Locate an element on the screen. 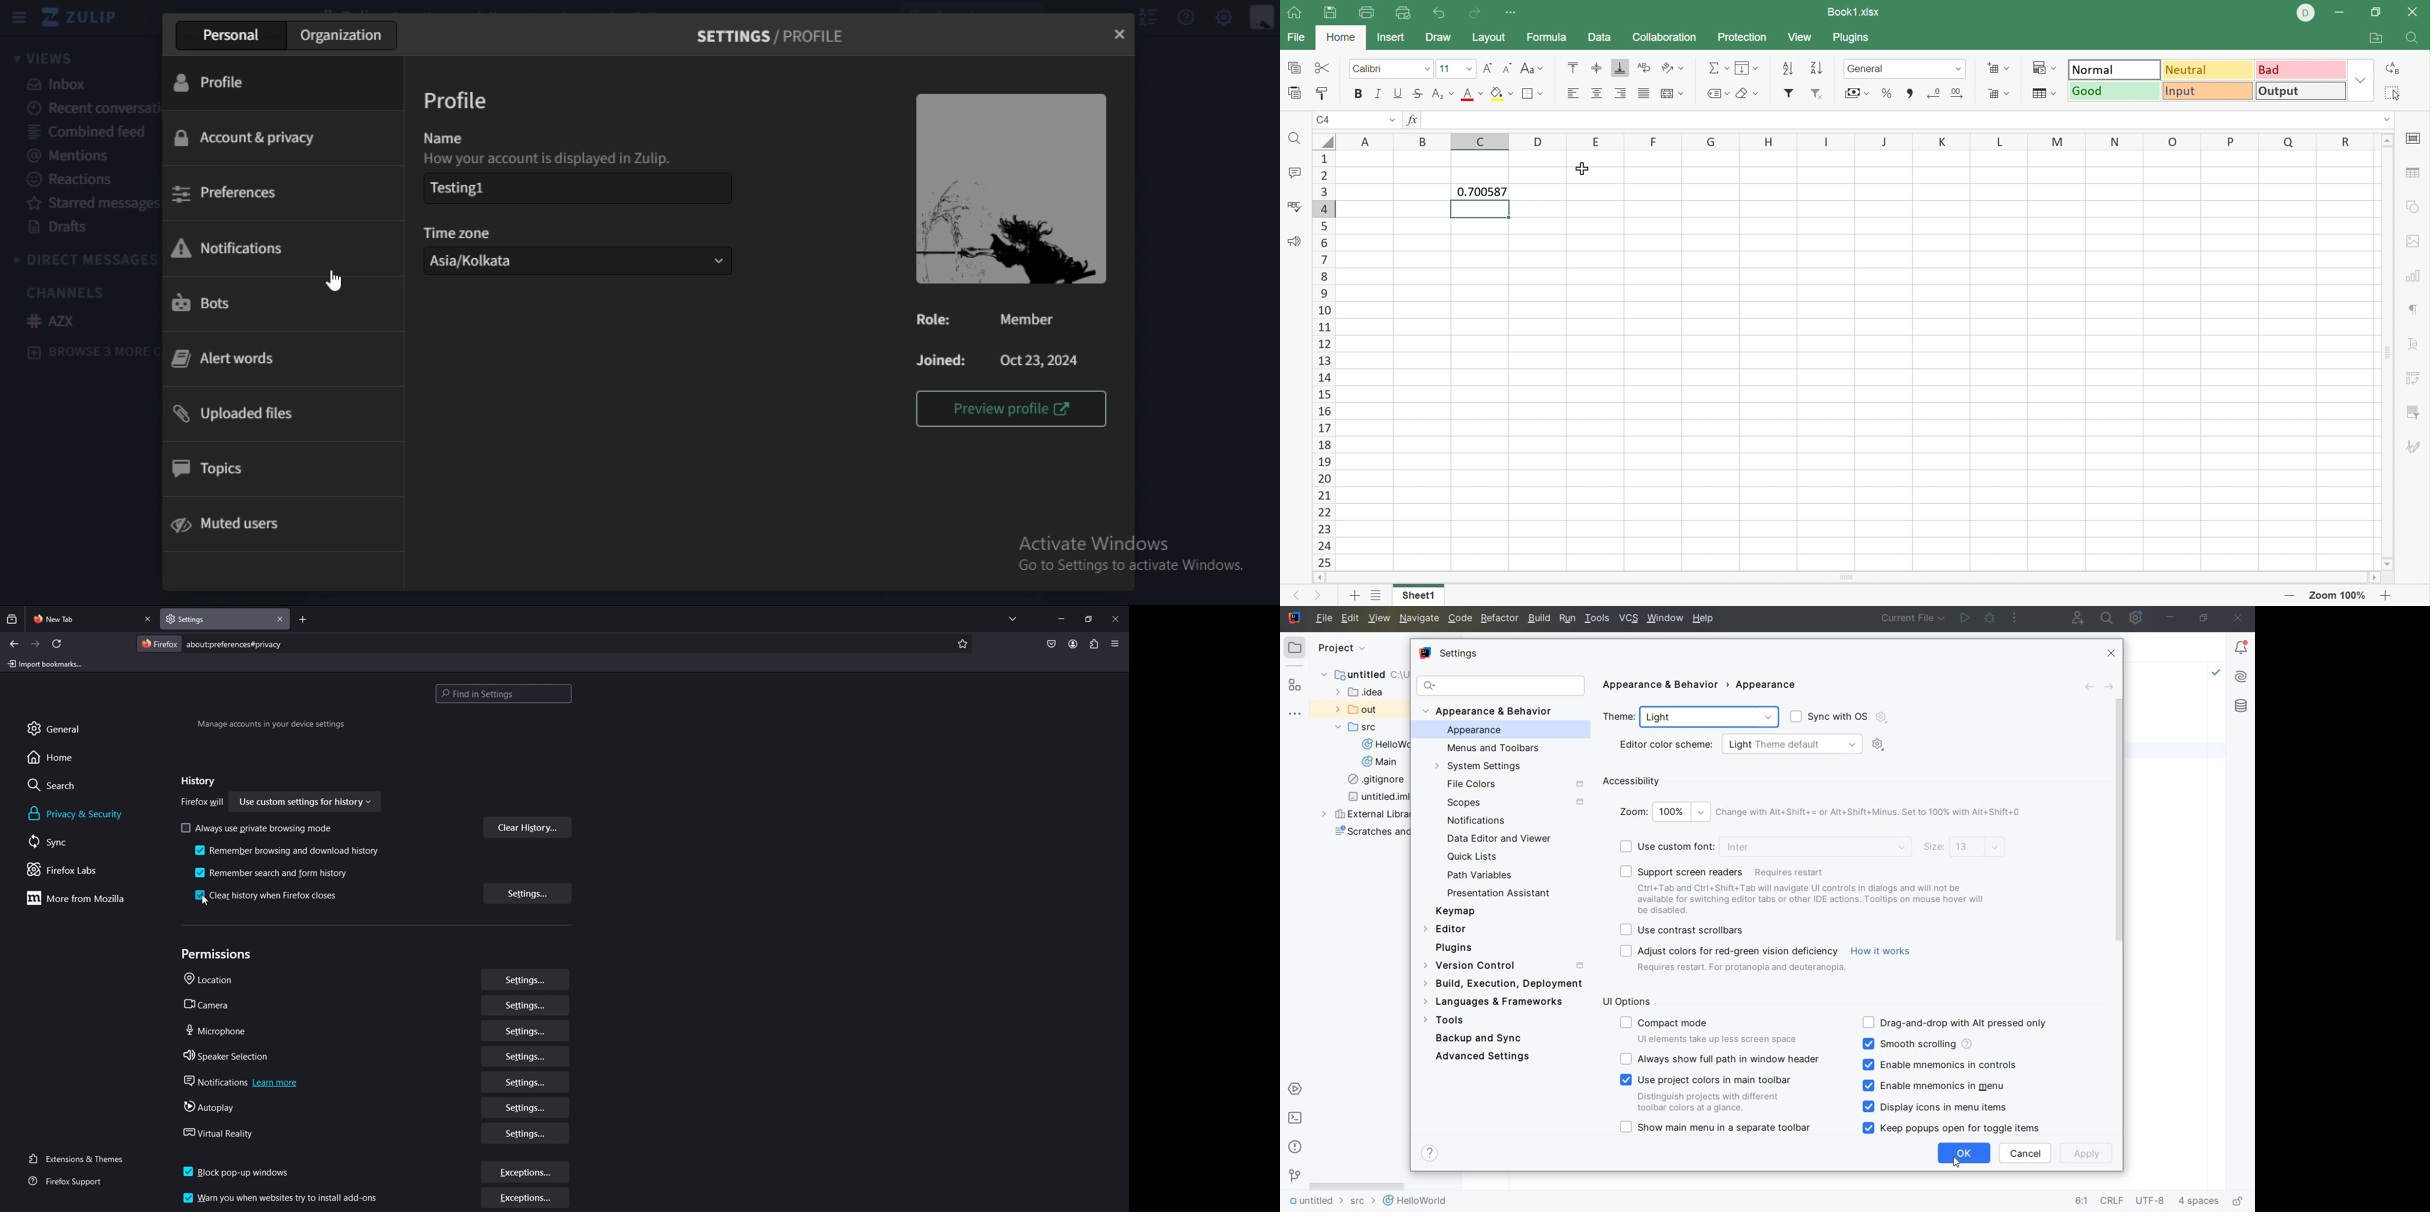 This screenshot has width=2436, height=1232. home is located at coordinates (61, 757).